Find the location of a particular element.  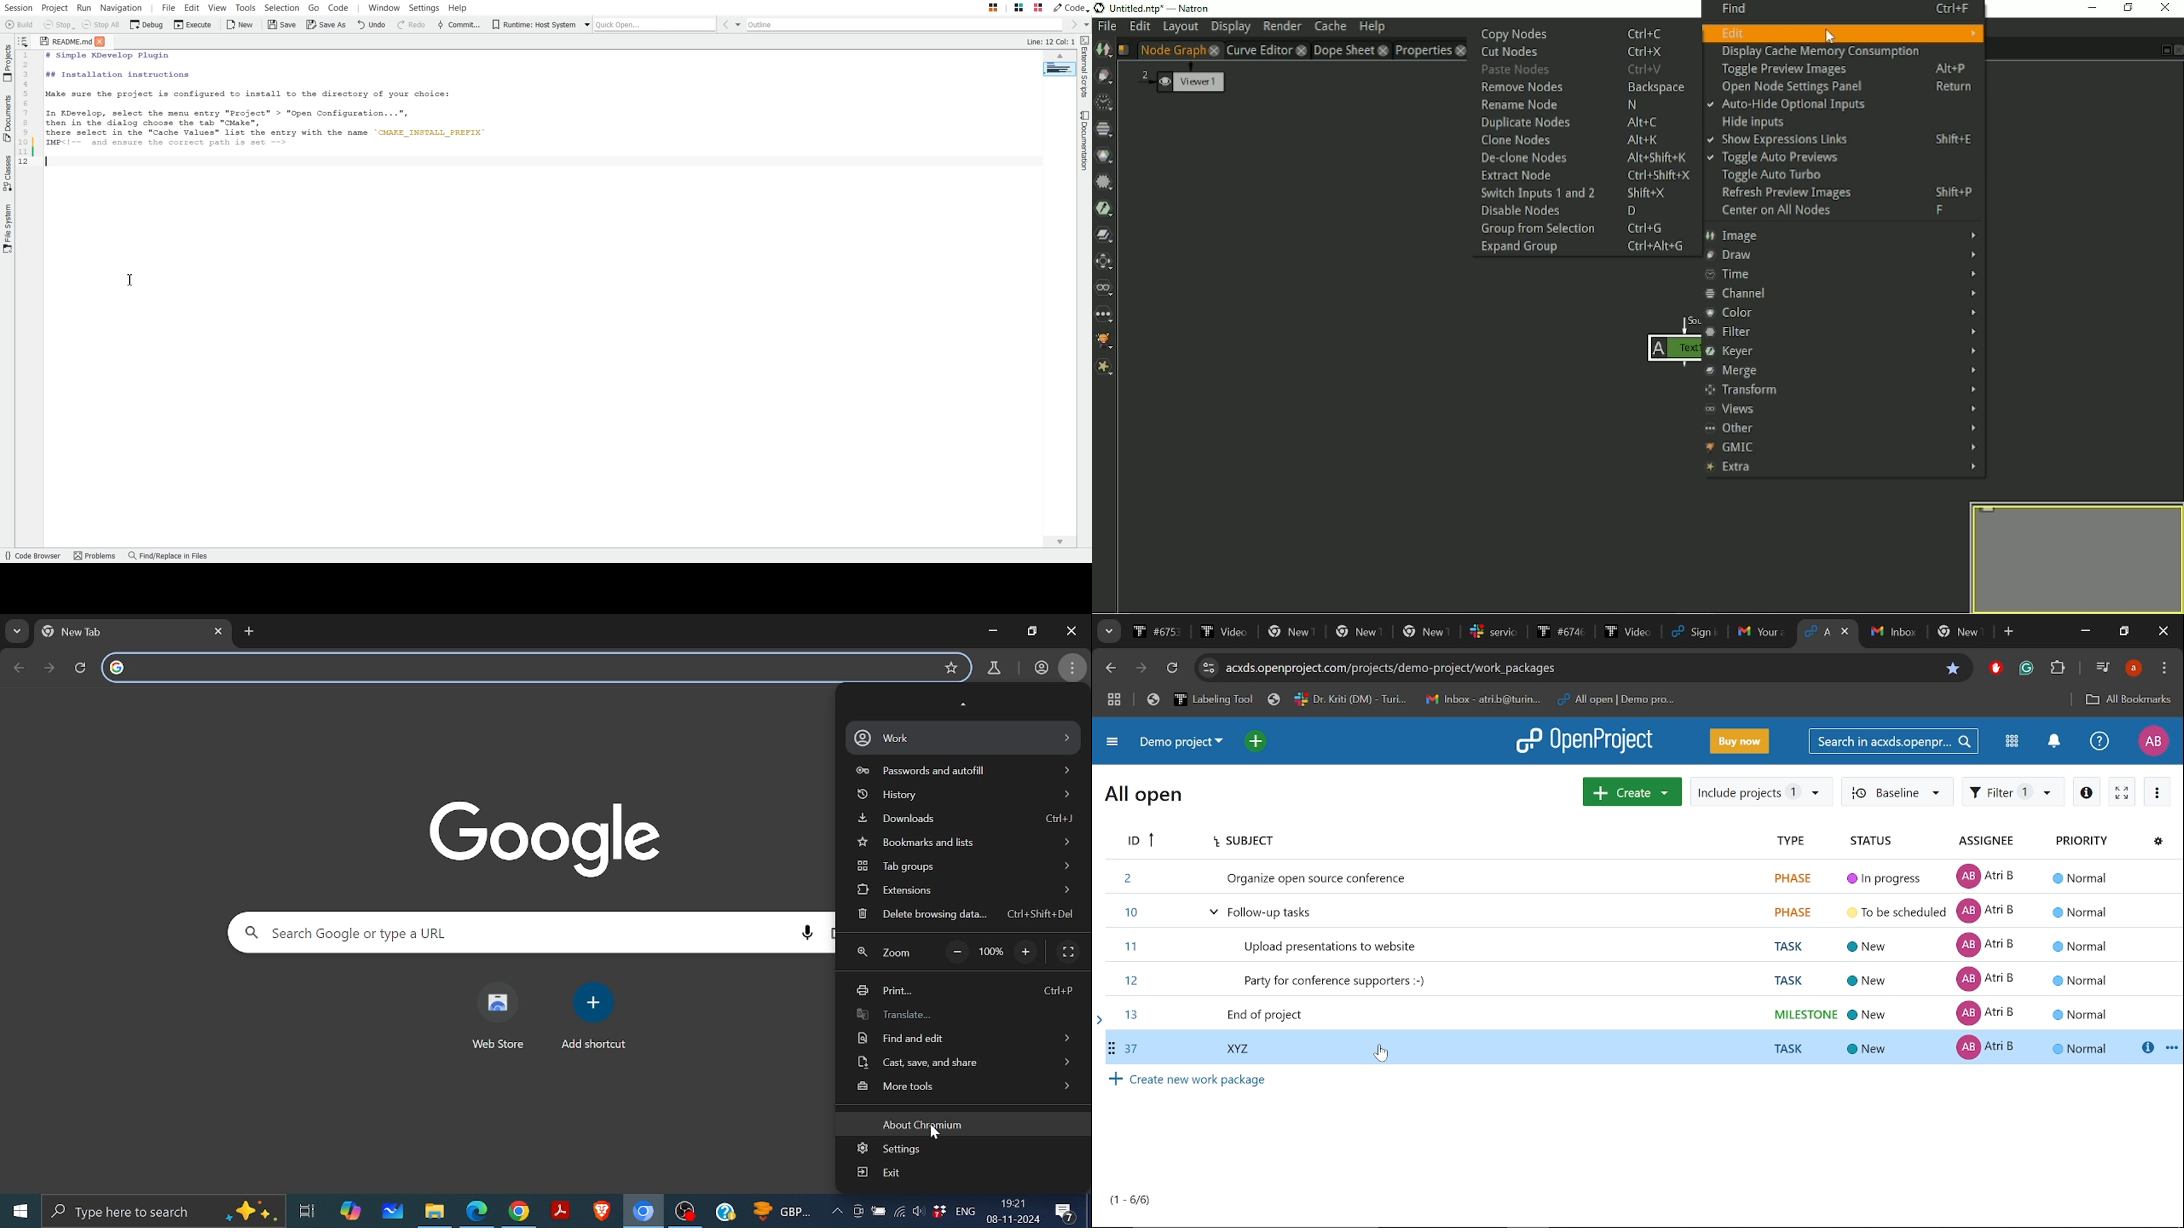

Minimize is located at coordinates (993, 631).